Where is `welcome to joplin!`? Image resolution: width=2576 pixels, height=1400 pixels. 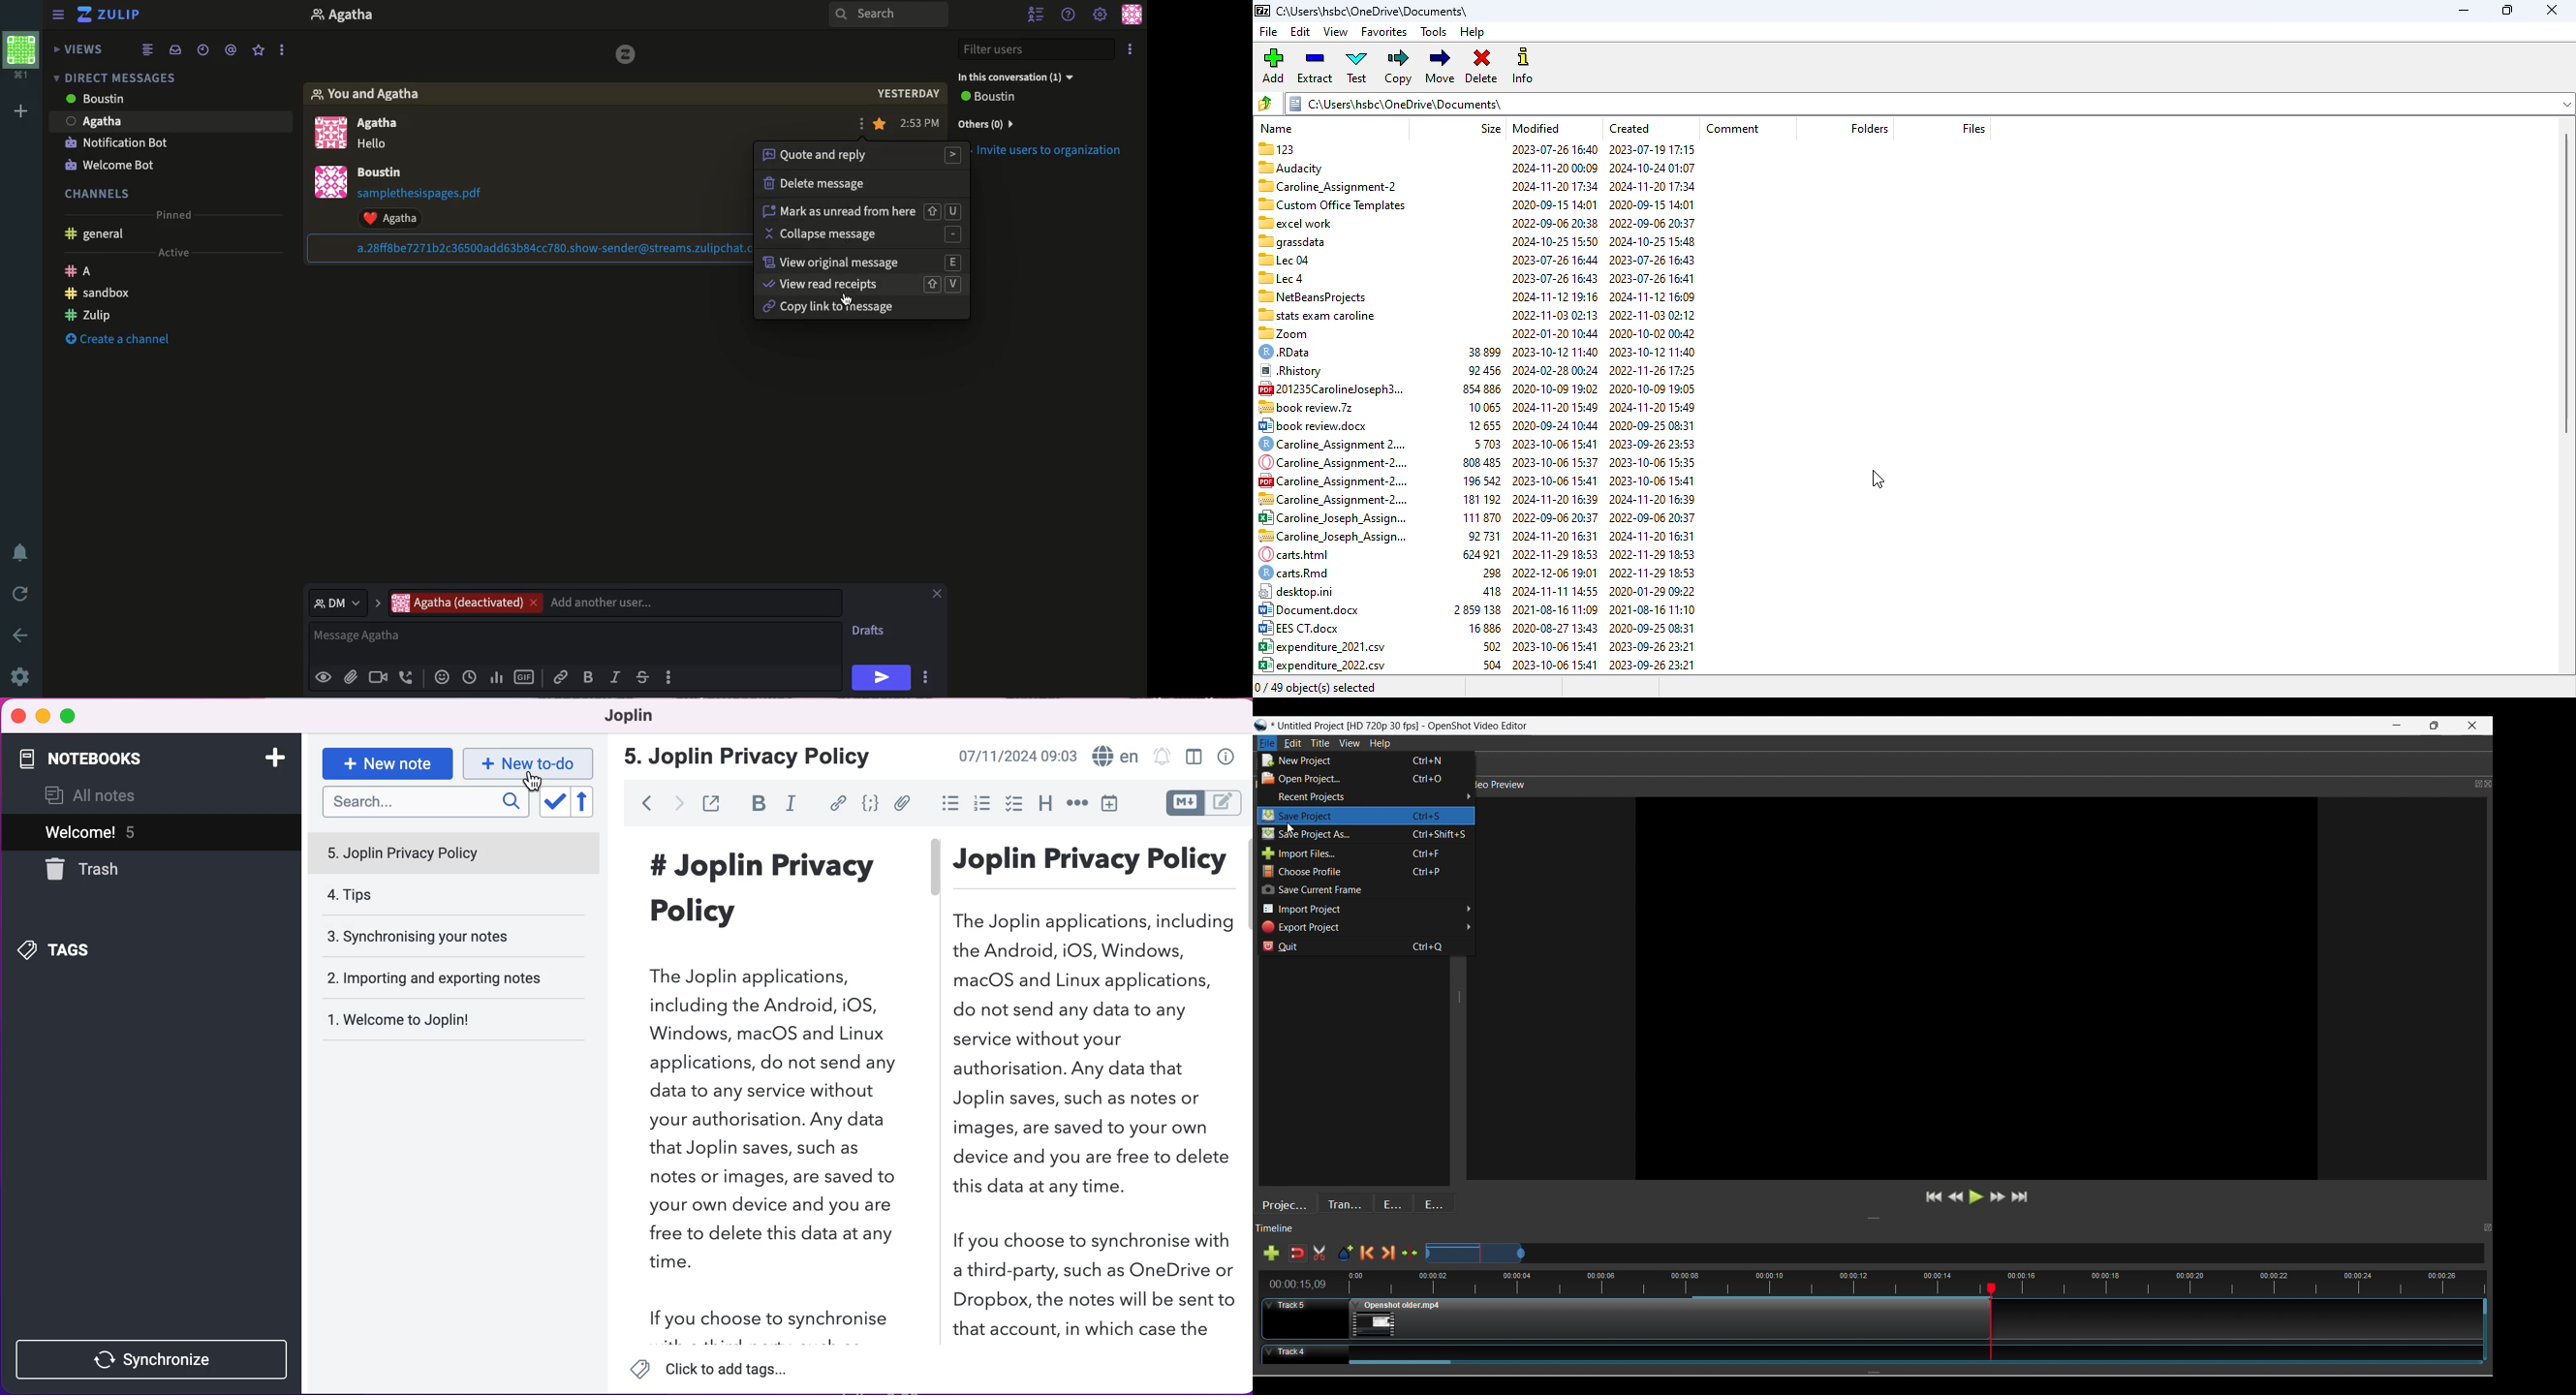 welcome to joplin! is located at coordinates (425, 1022).